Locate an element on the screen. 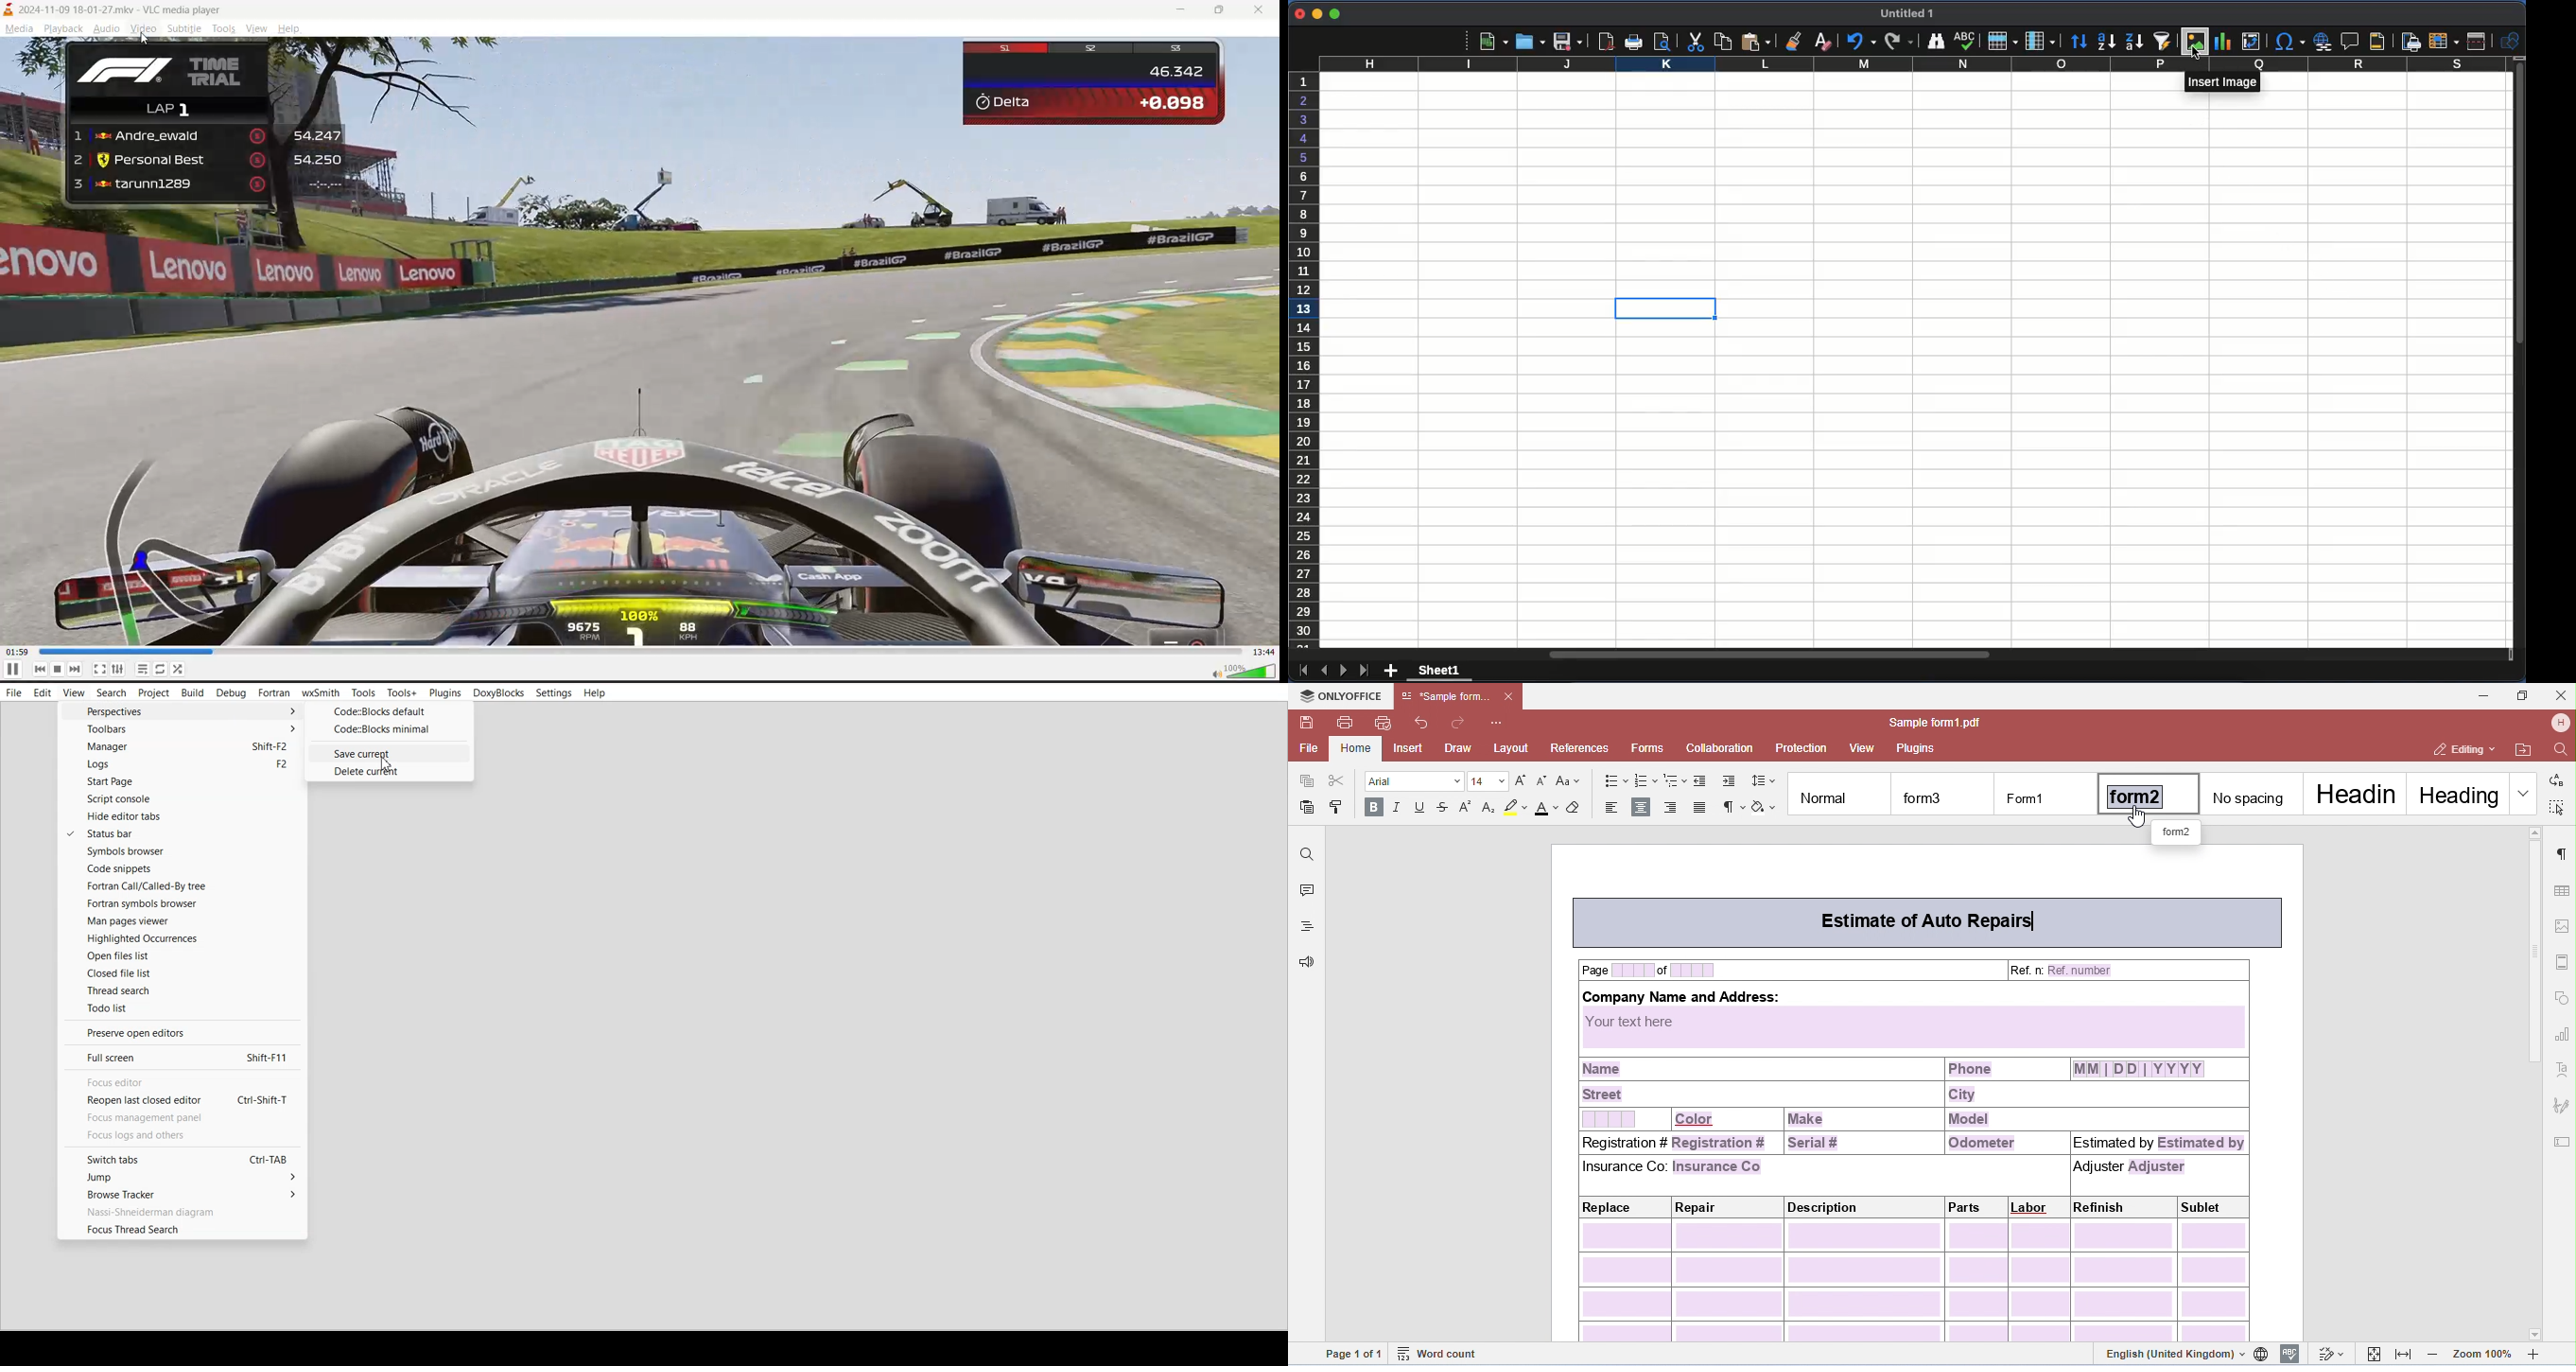 This screenshot has height=1372, width=2576. cursor is located at coordinates (147, 41).